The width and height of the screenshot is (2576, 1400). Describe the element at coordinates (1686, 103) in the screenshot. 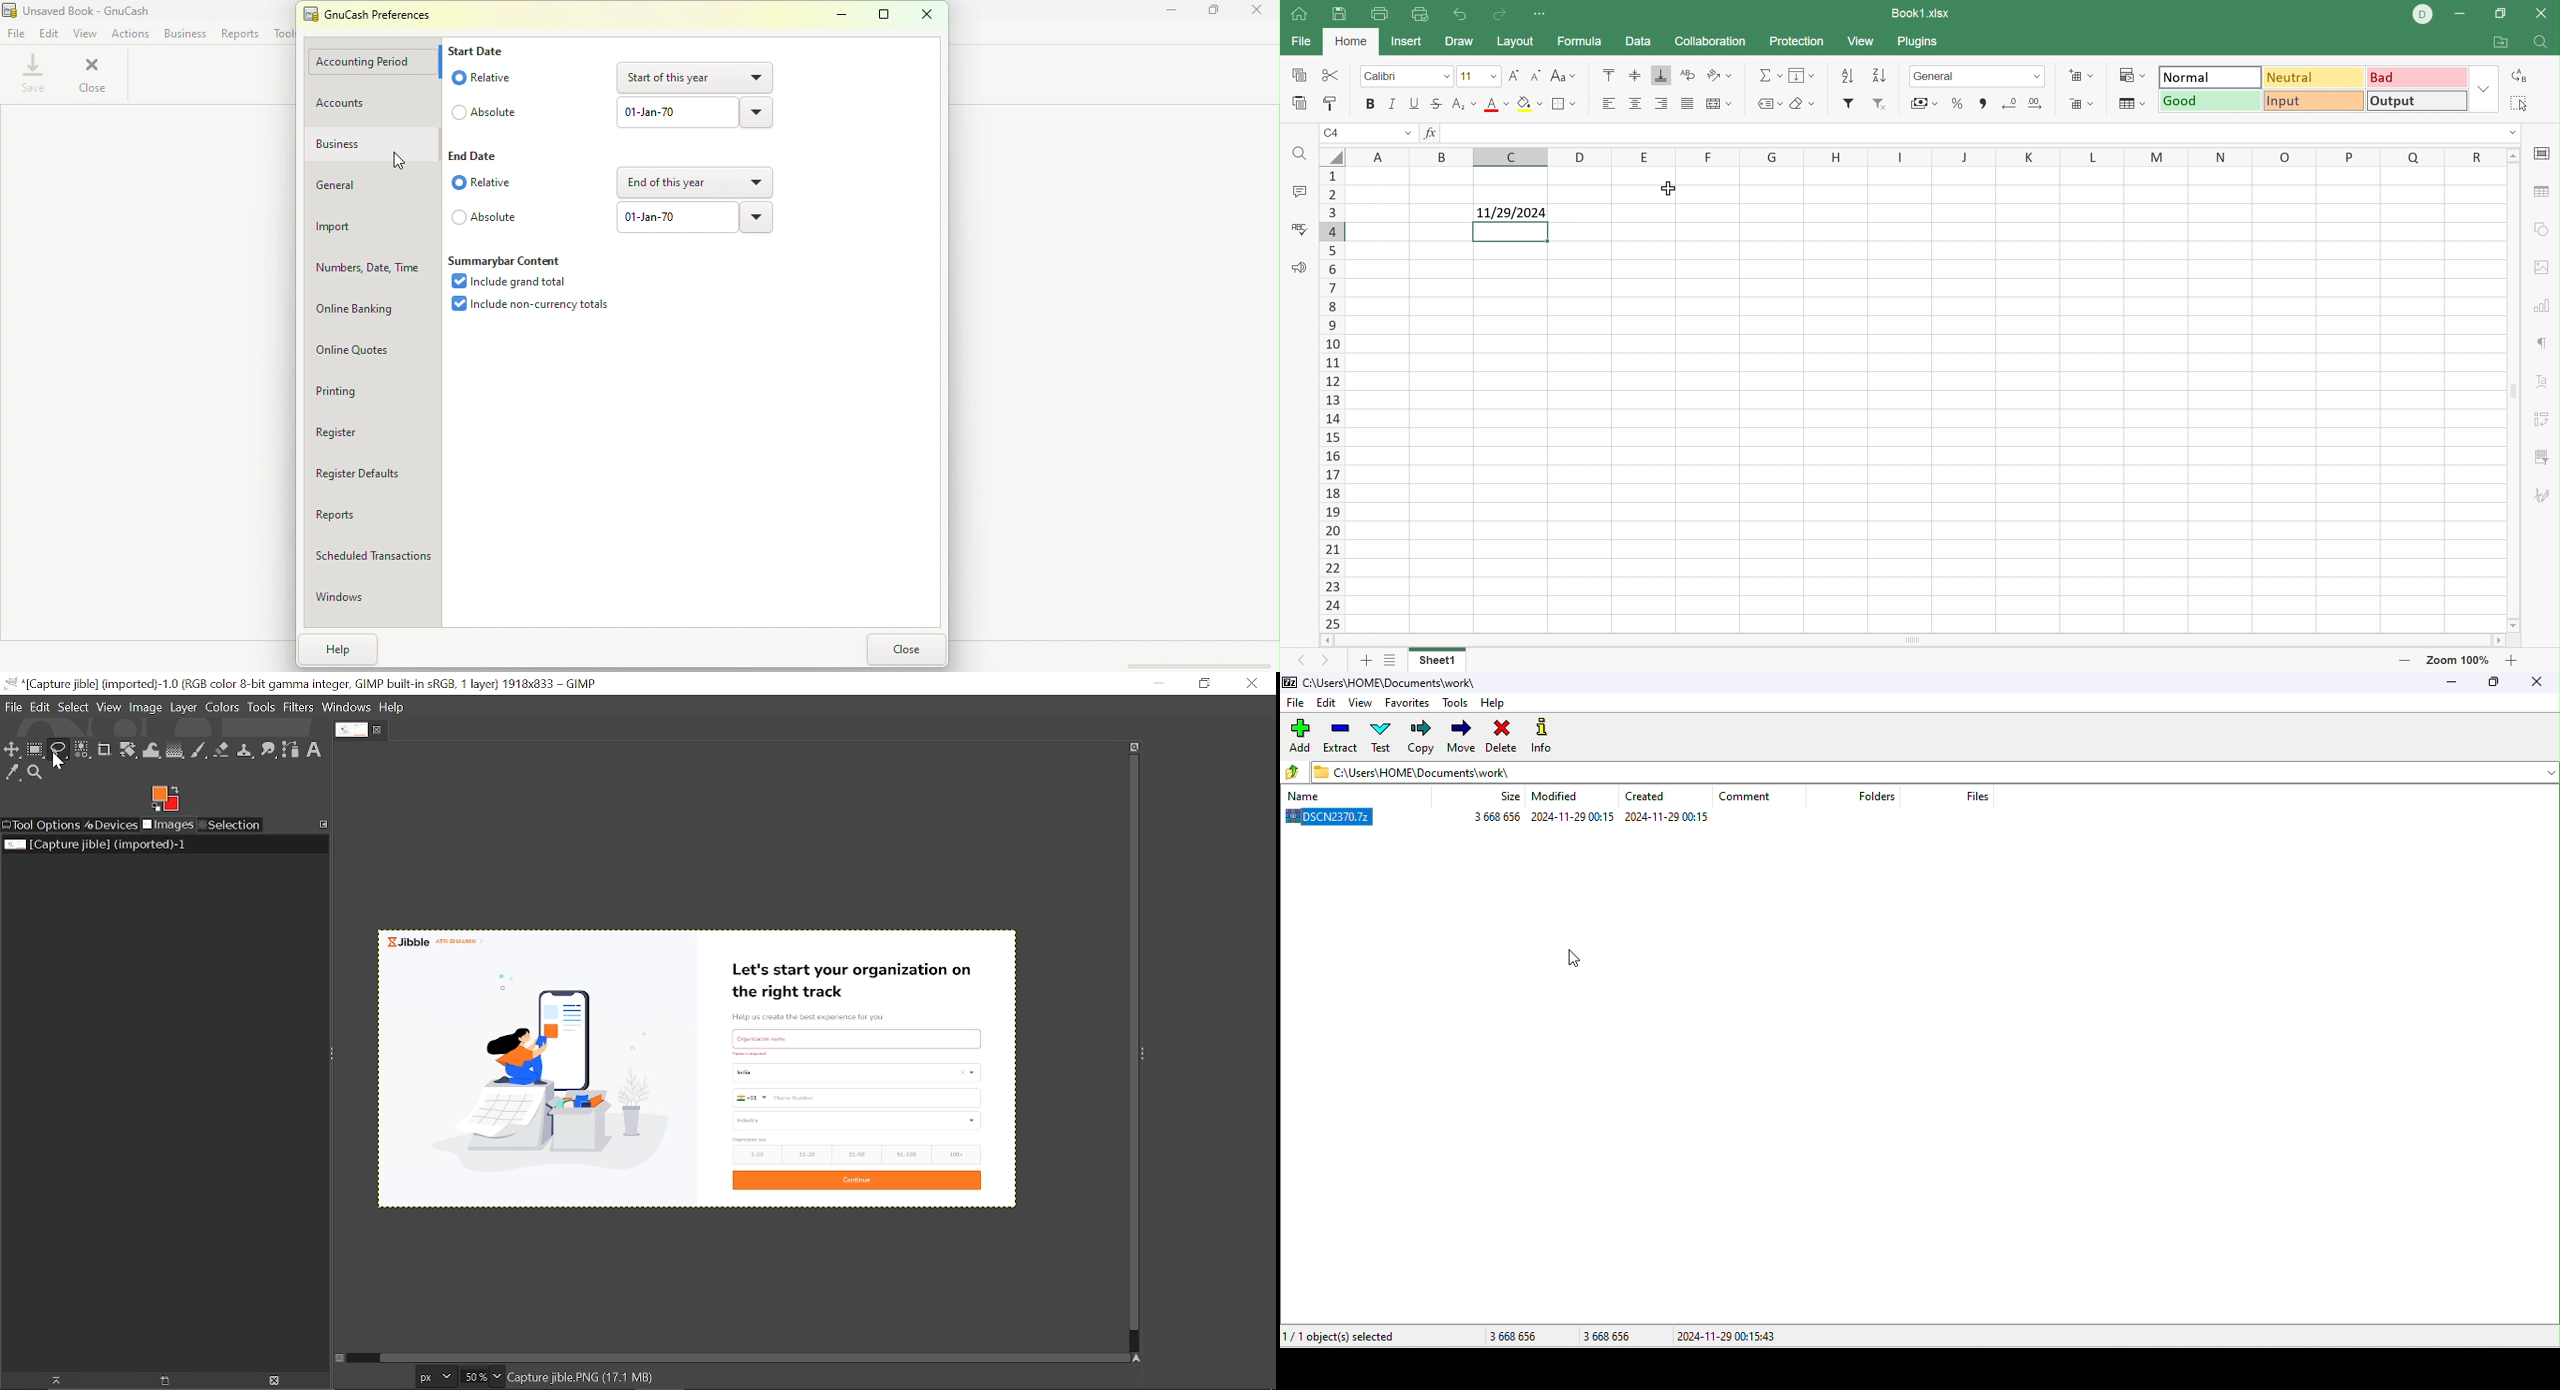

I see `Justified` at that location.